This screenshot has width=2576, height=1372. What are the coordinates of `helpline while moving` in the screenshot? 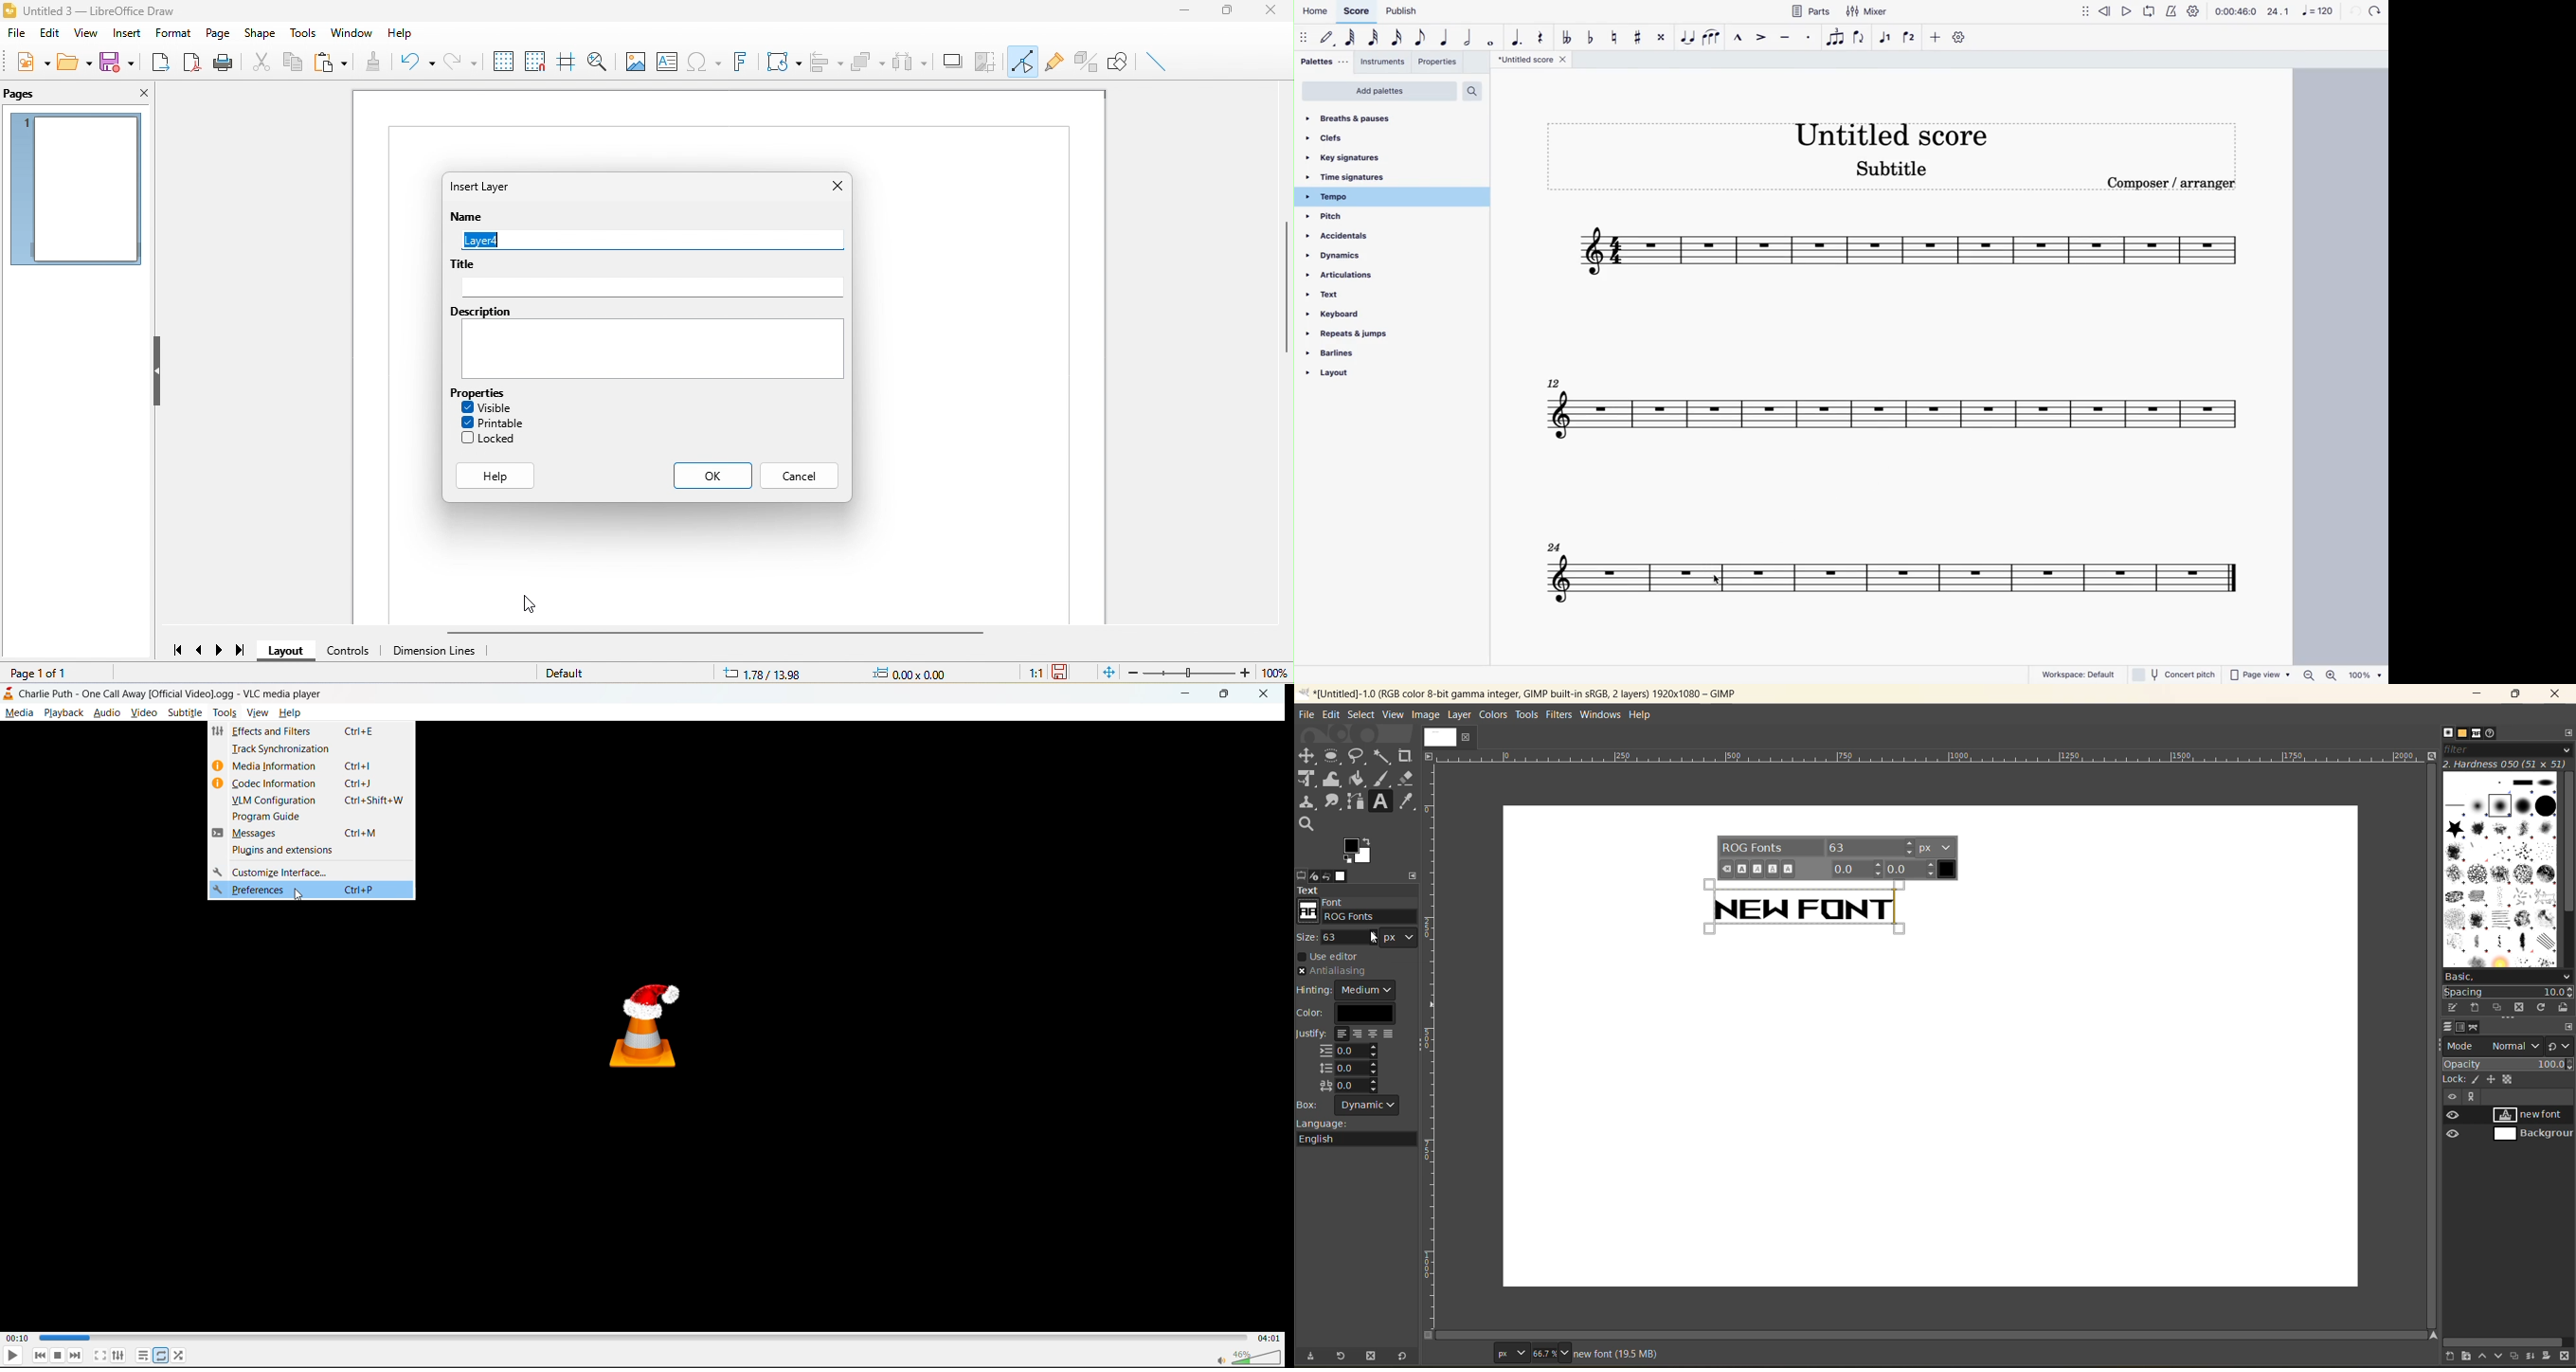 It's located at (565, 62).